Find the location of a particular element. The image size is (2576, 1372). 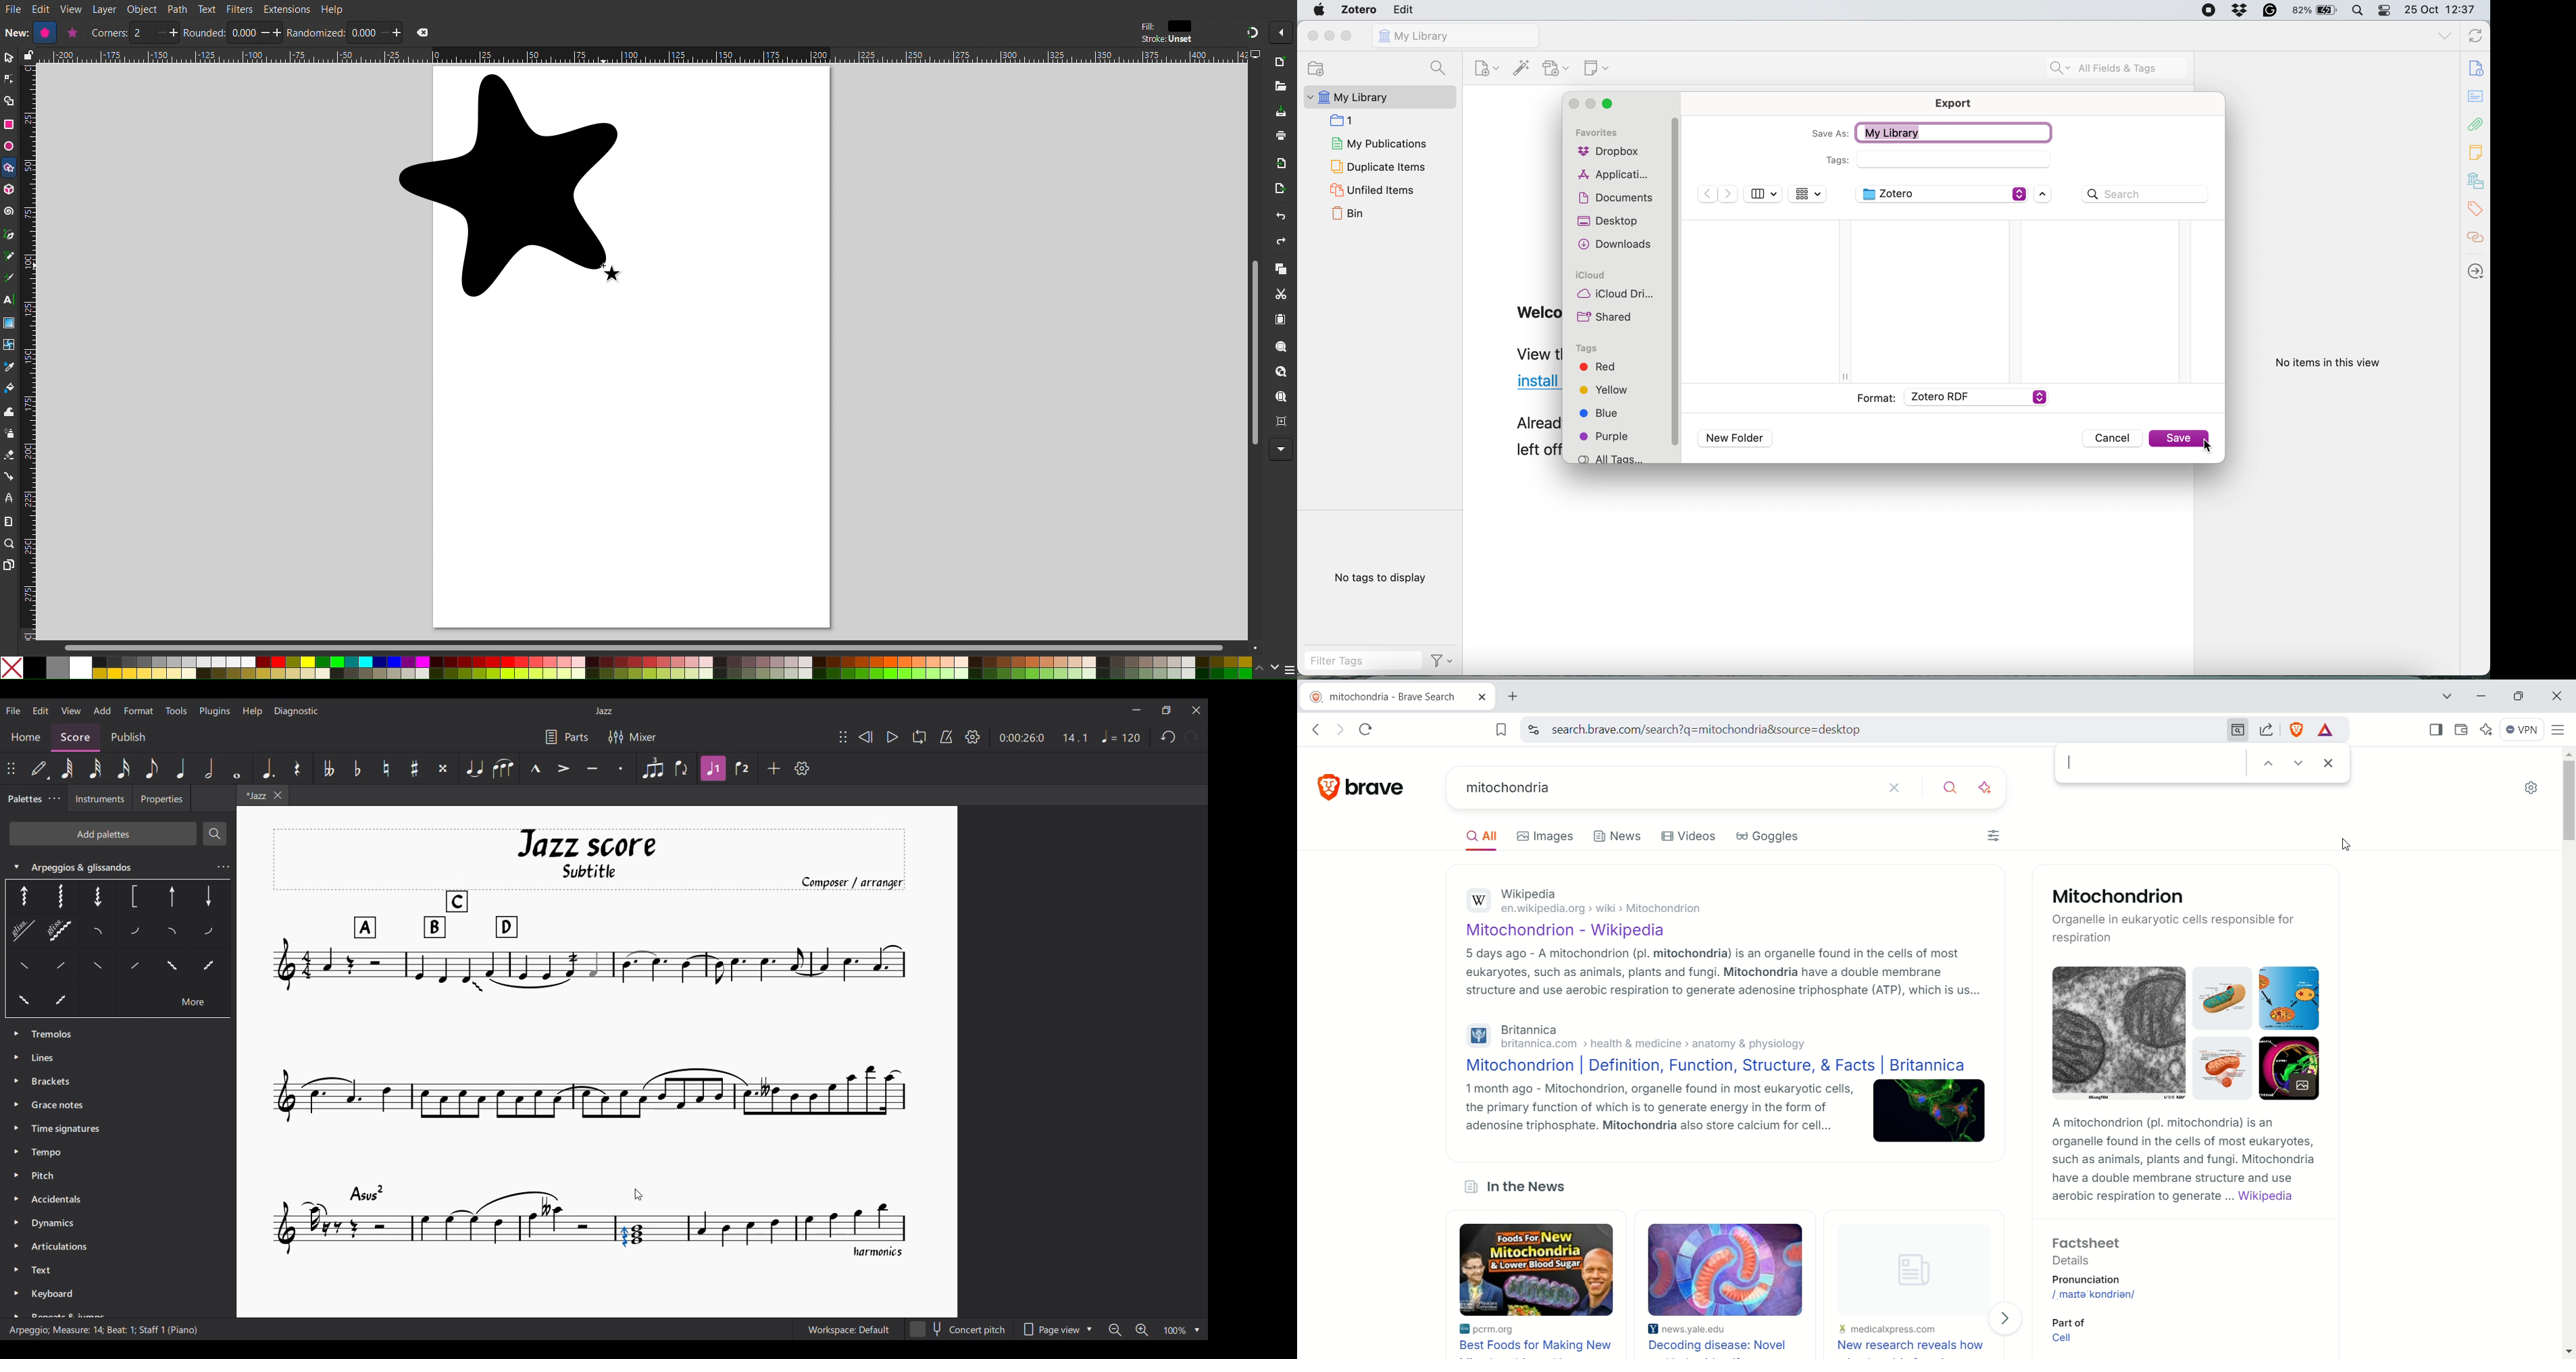

note is located at coordinates (2476, 155).